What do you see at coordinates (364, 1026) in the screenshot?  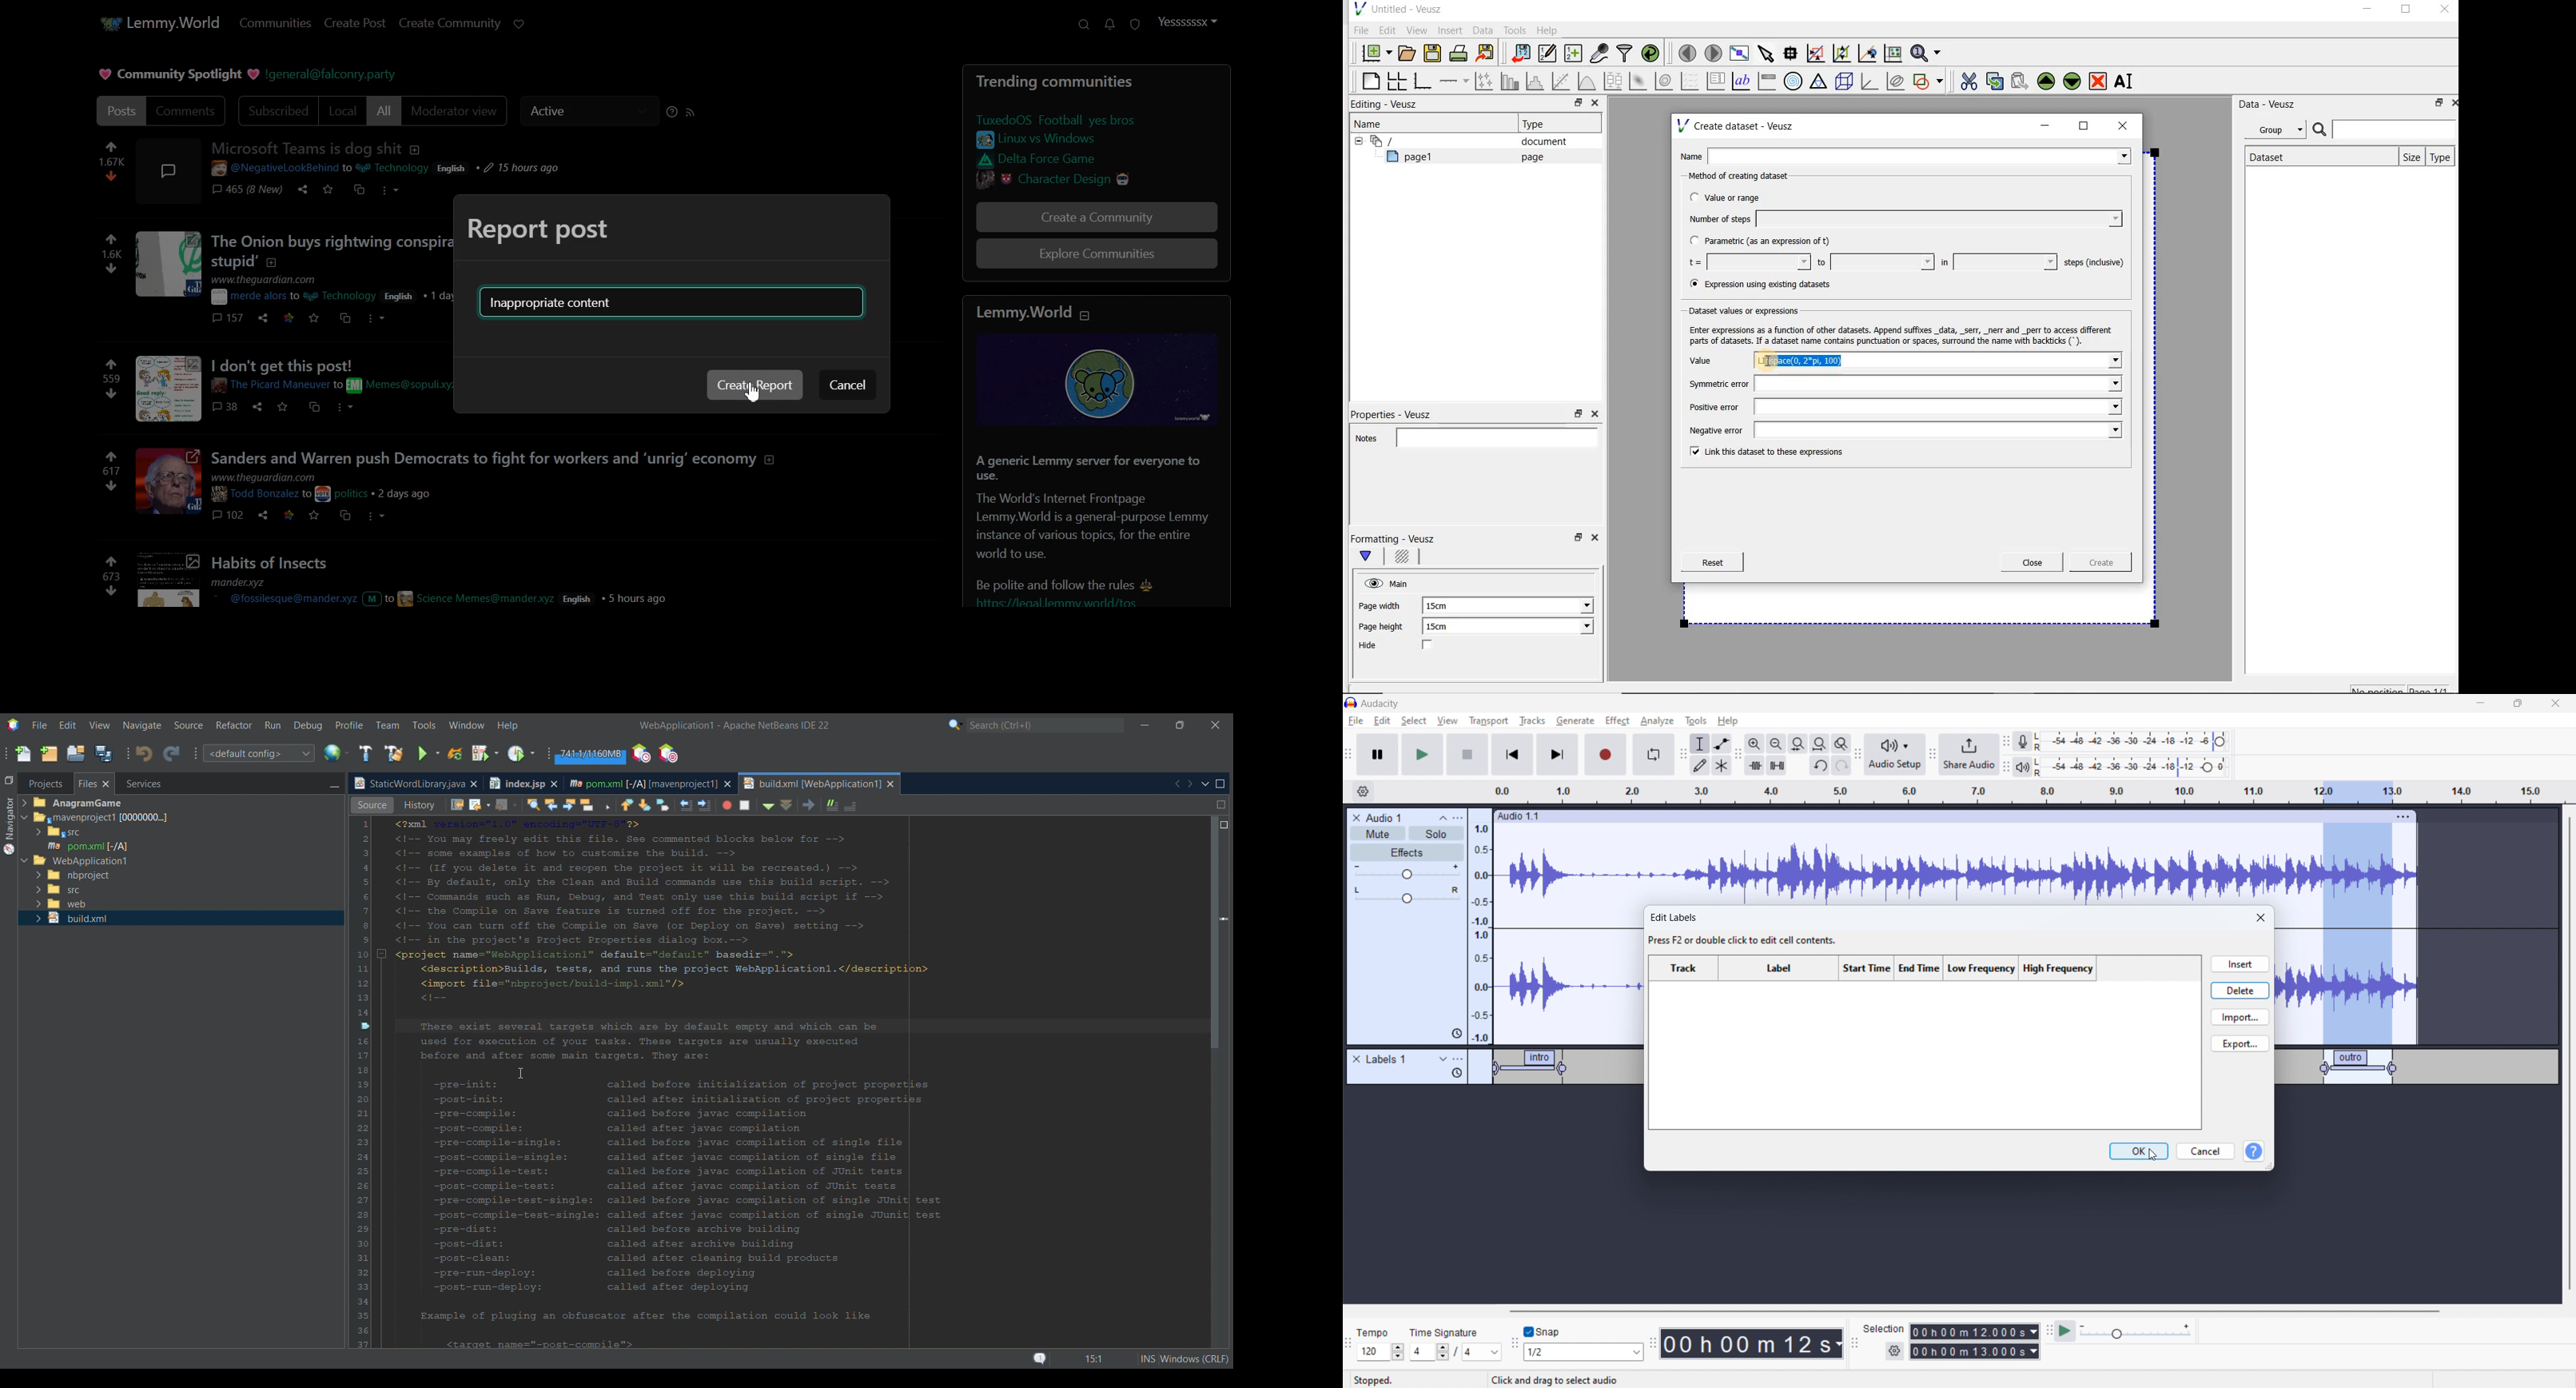 I see `Indicates bookmark added` at bounding box center [364, 1026].